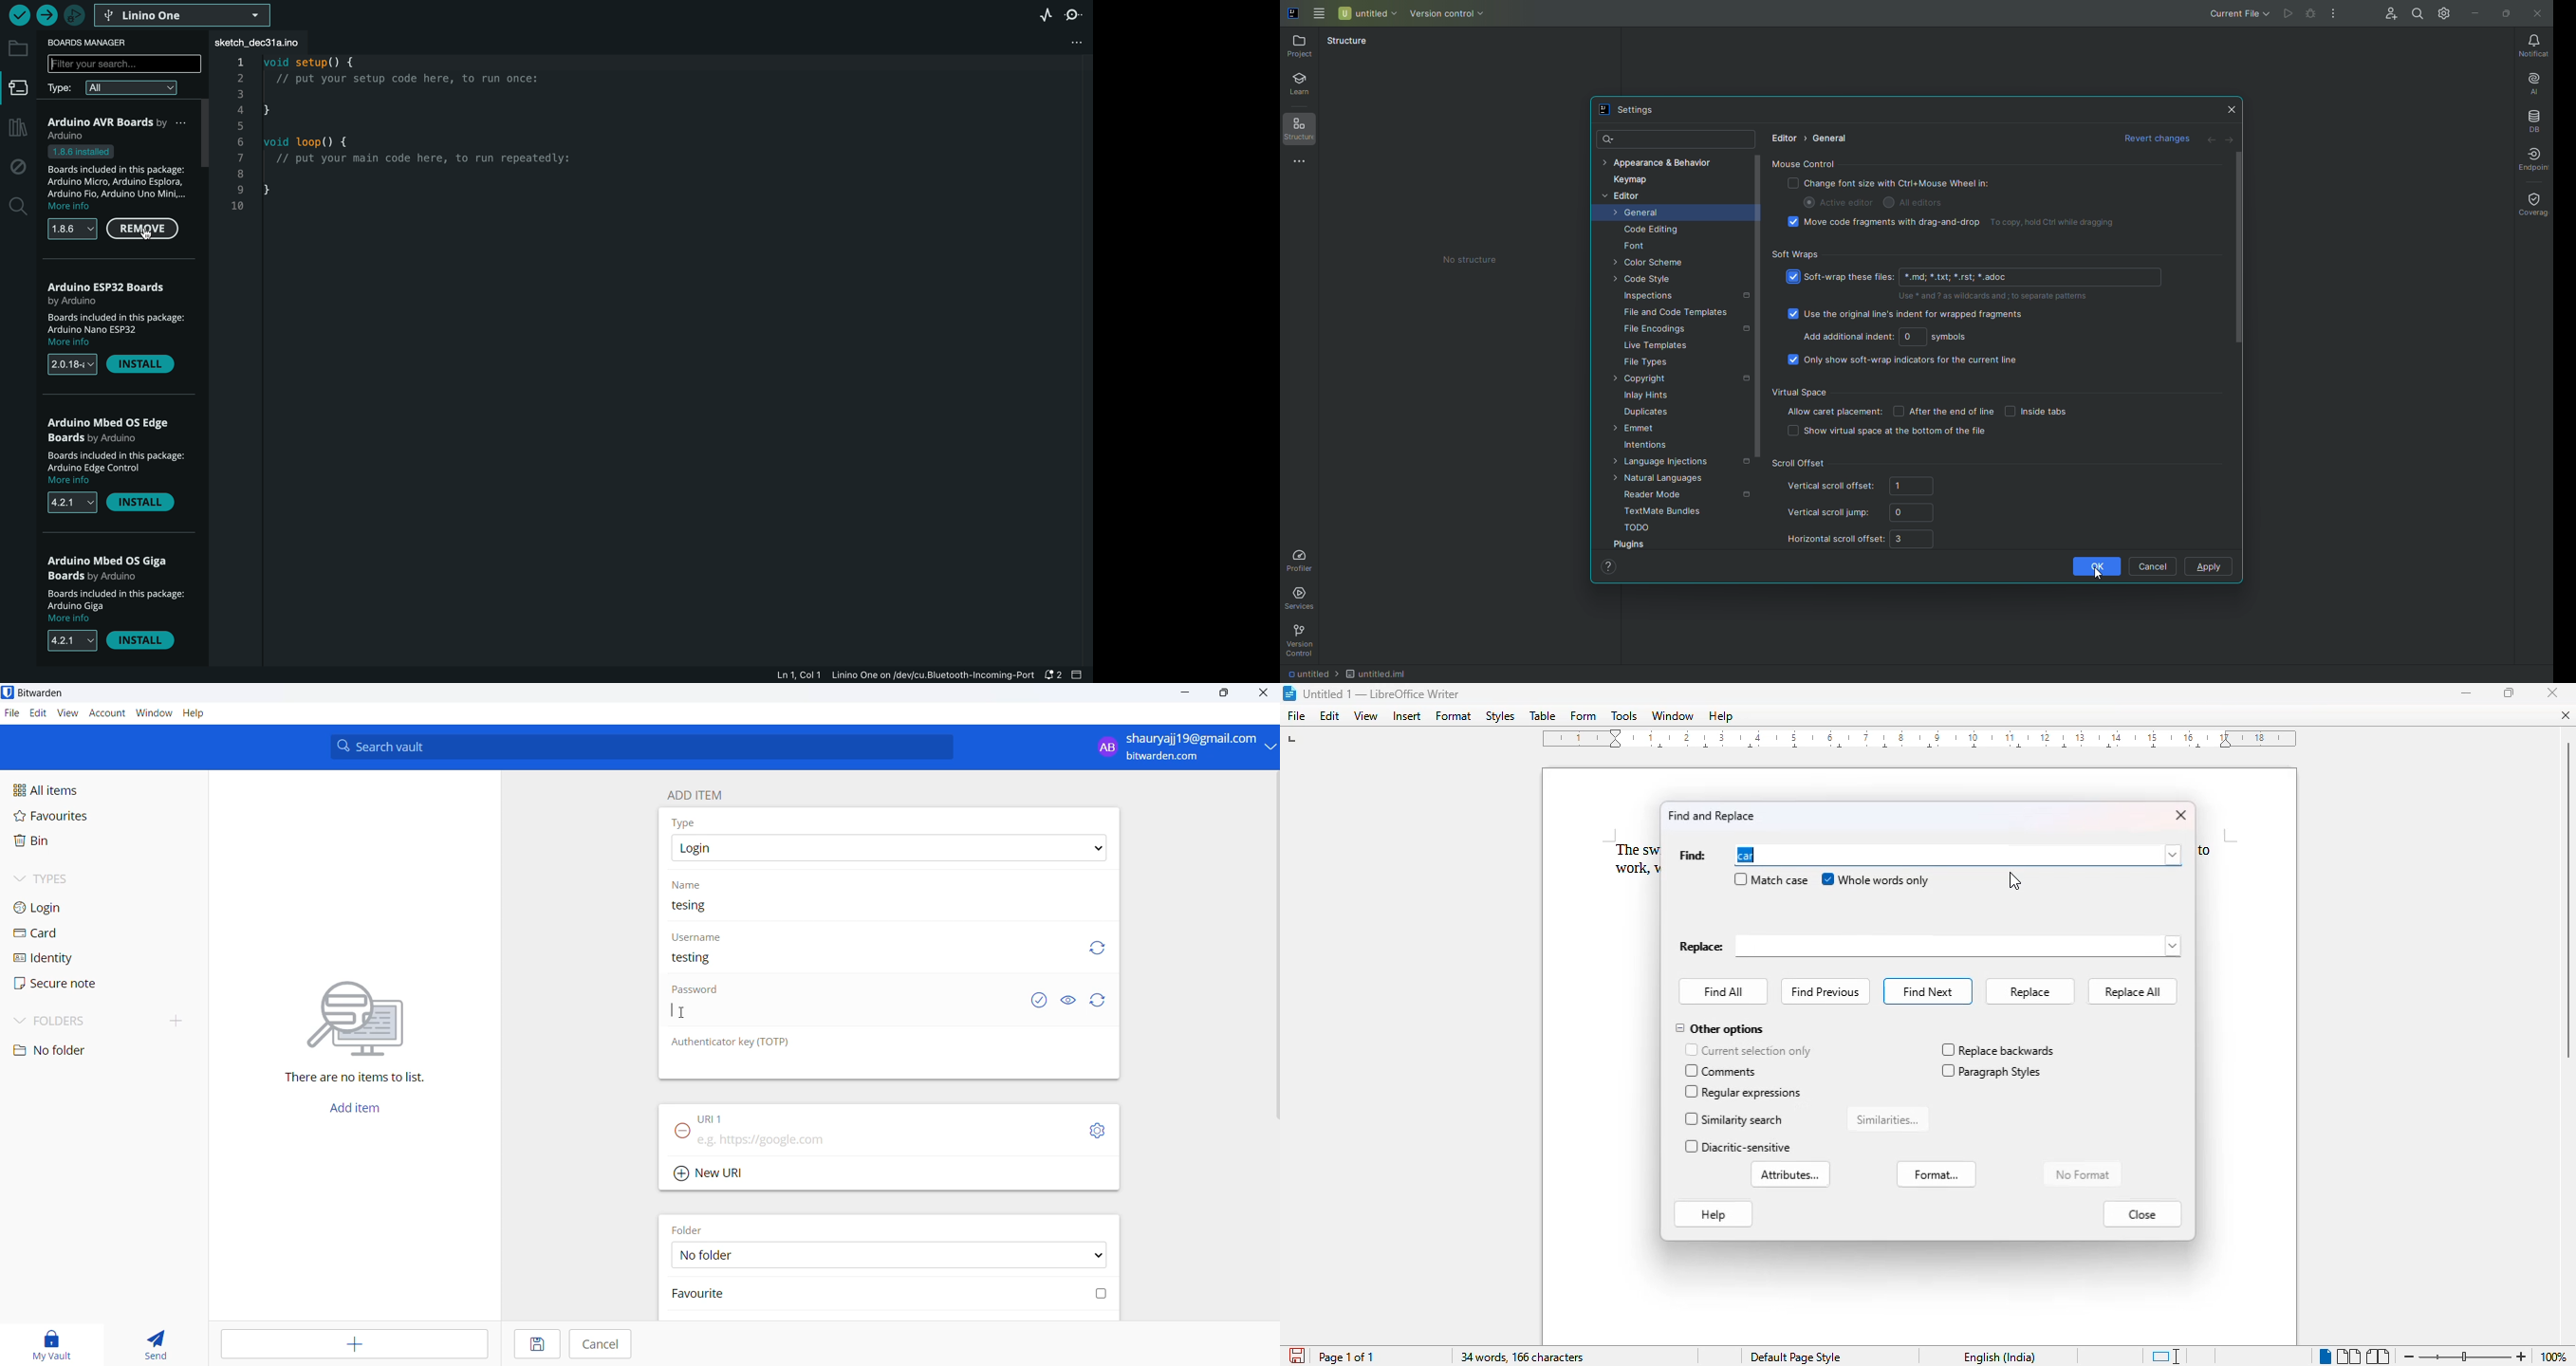  What do you see at coordinates (68, 844) in the screenshot?
I see `bin` at bounding box center [68, 844].